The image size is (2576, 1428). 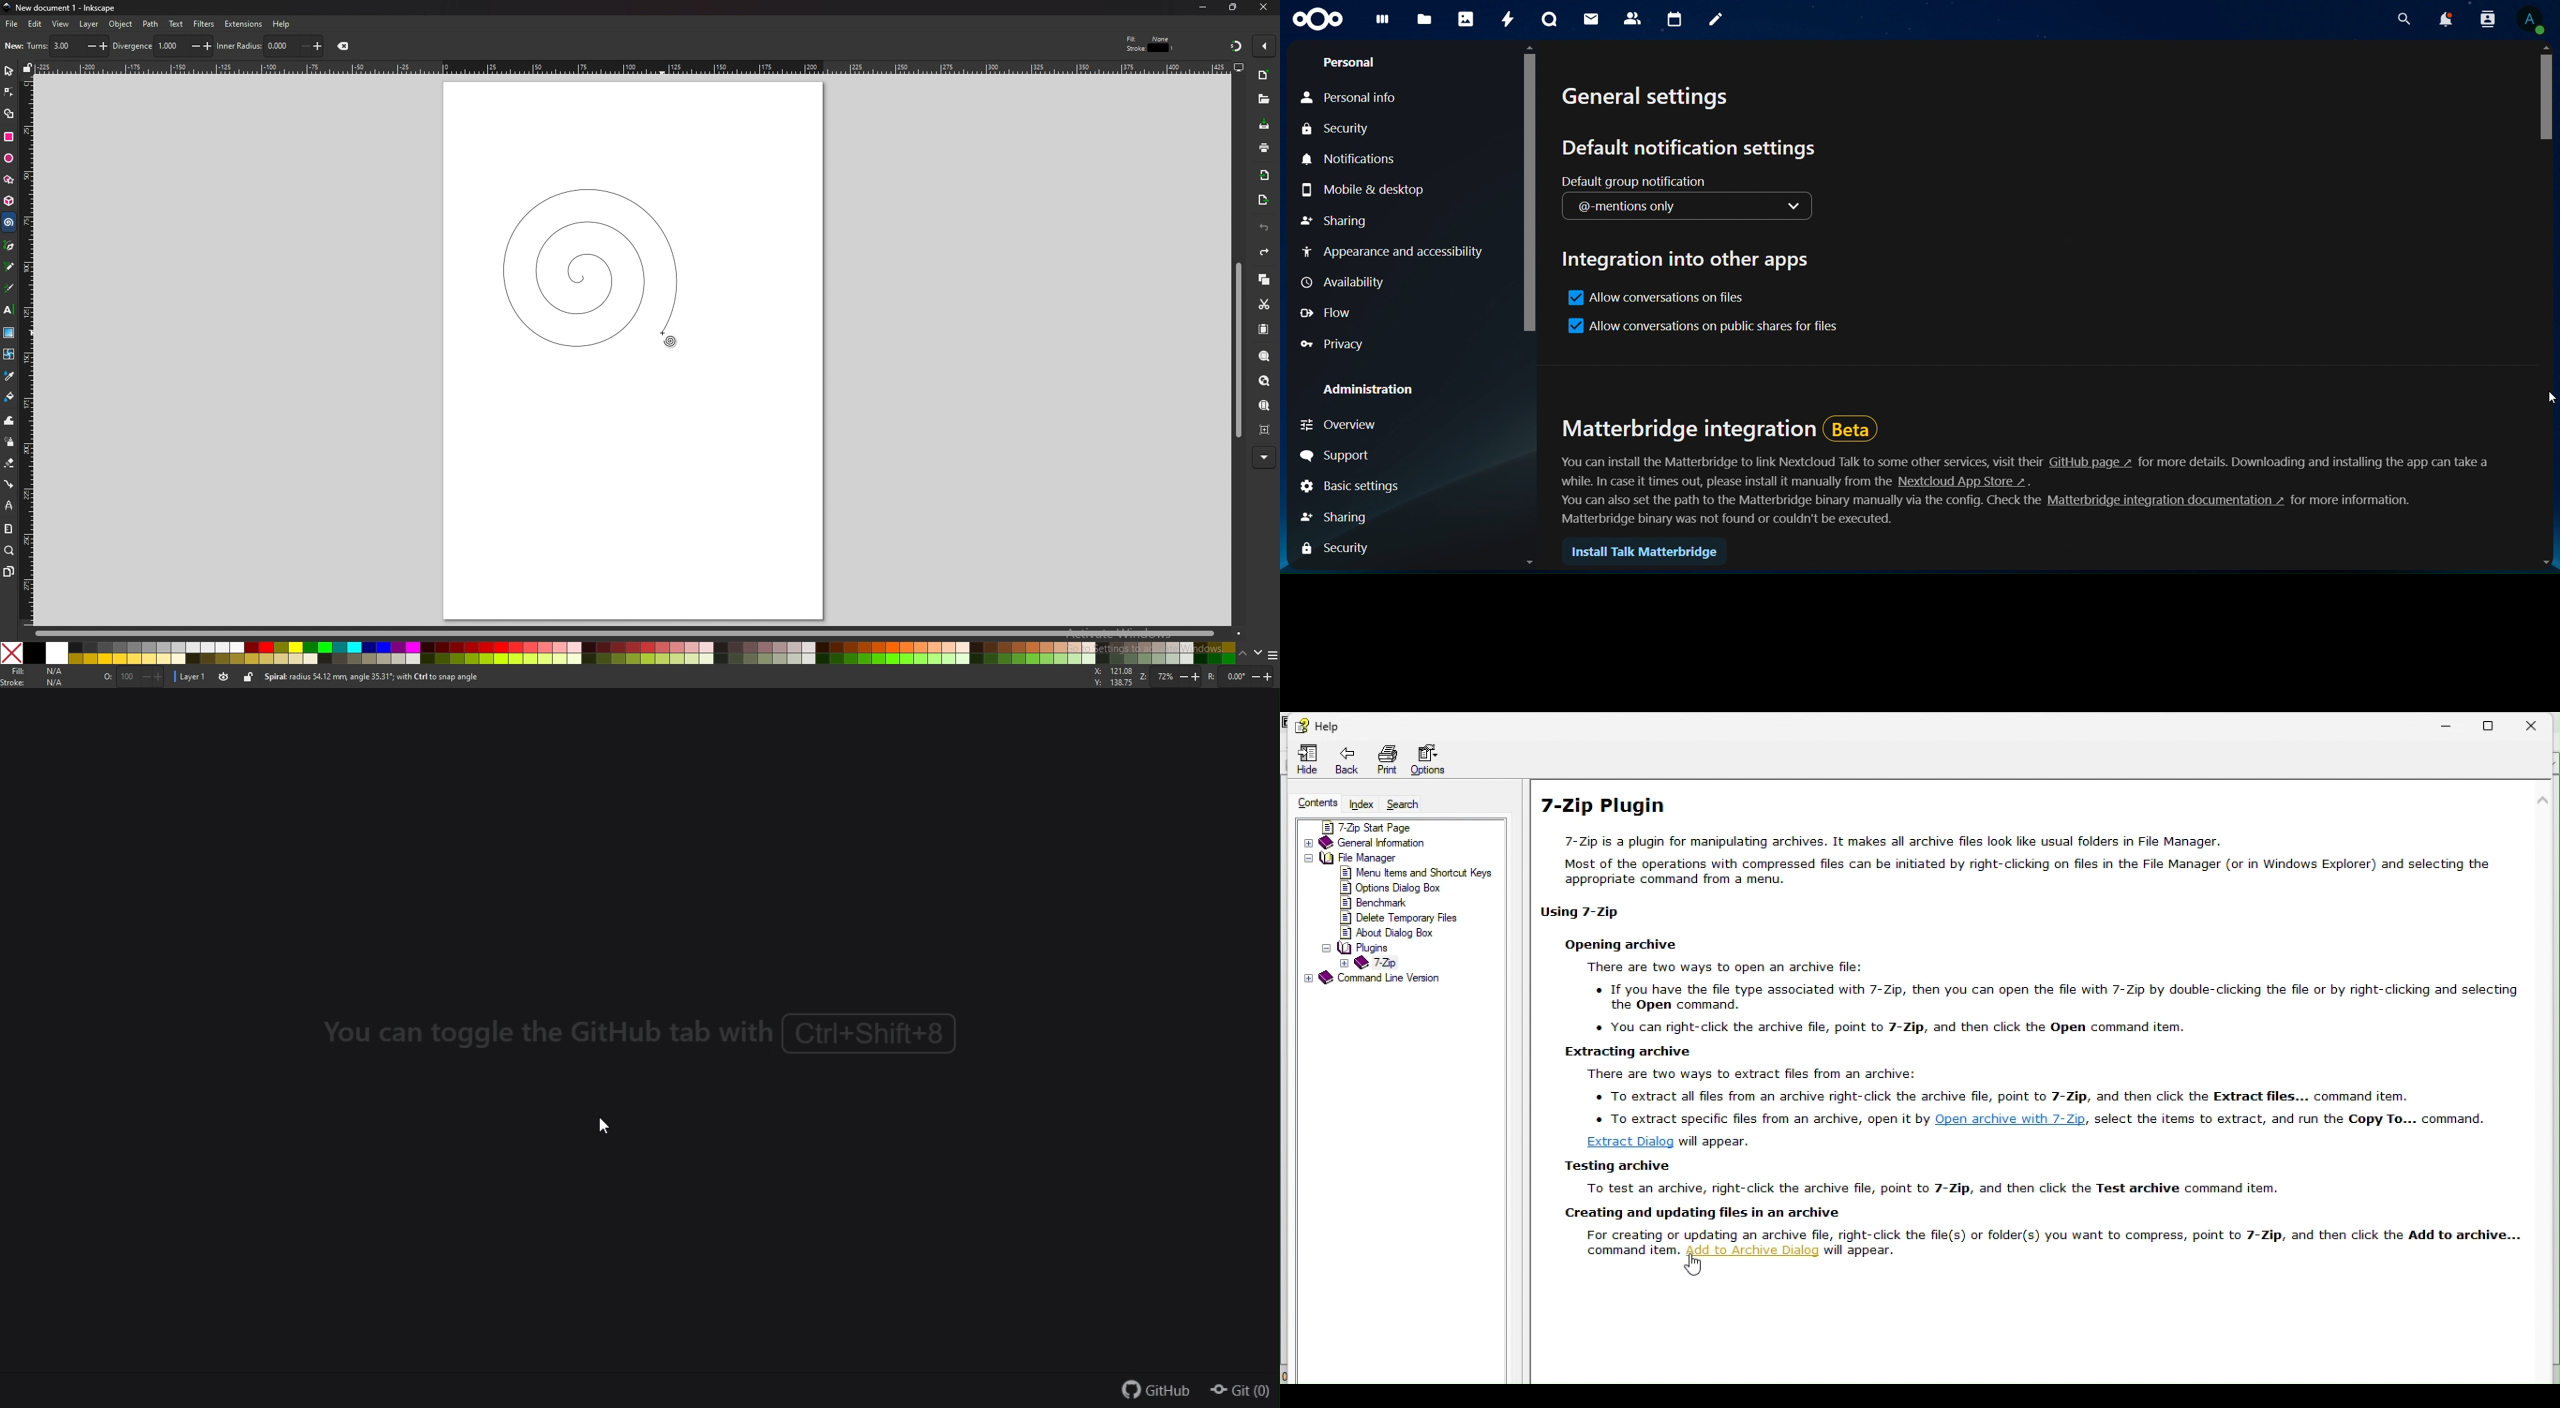 I want to click on resize, so click(x=1233, y=8).